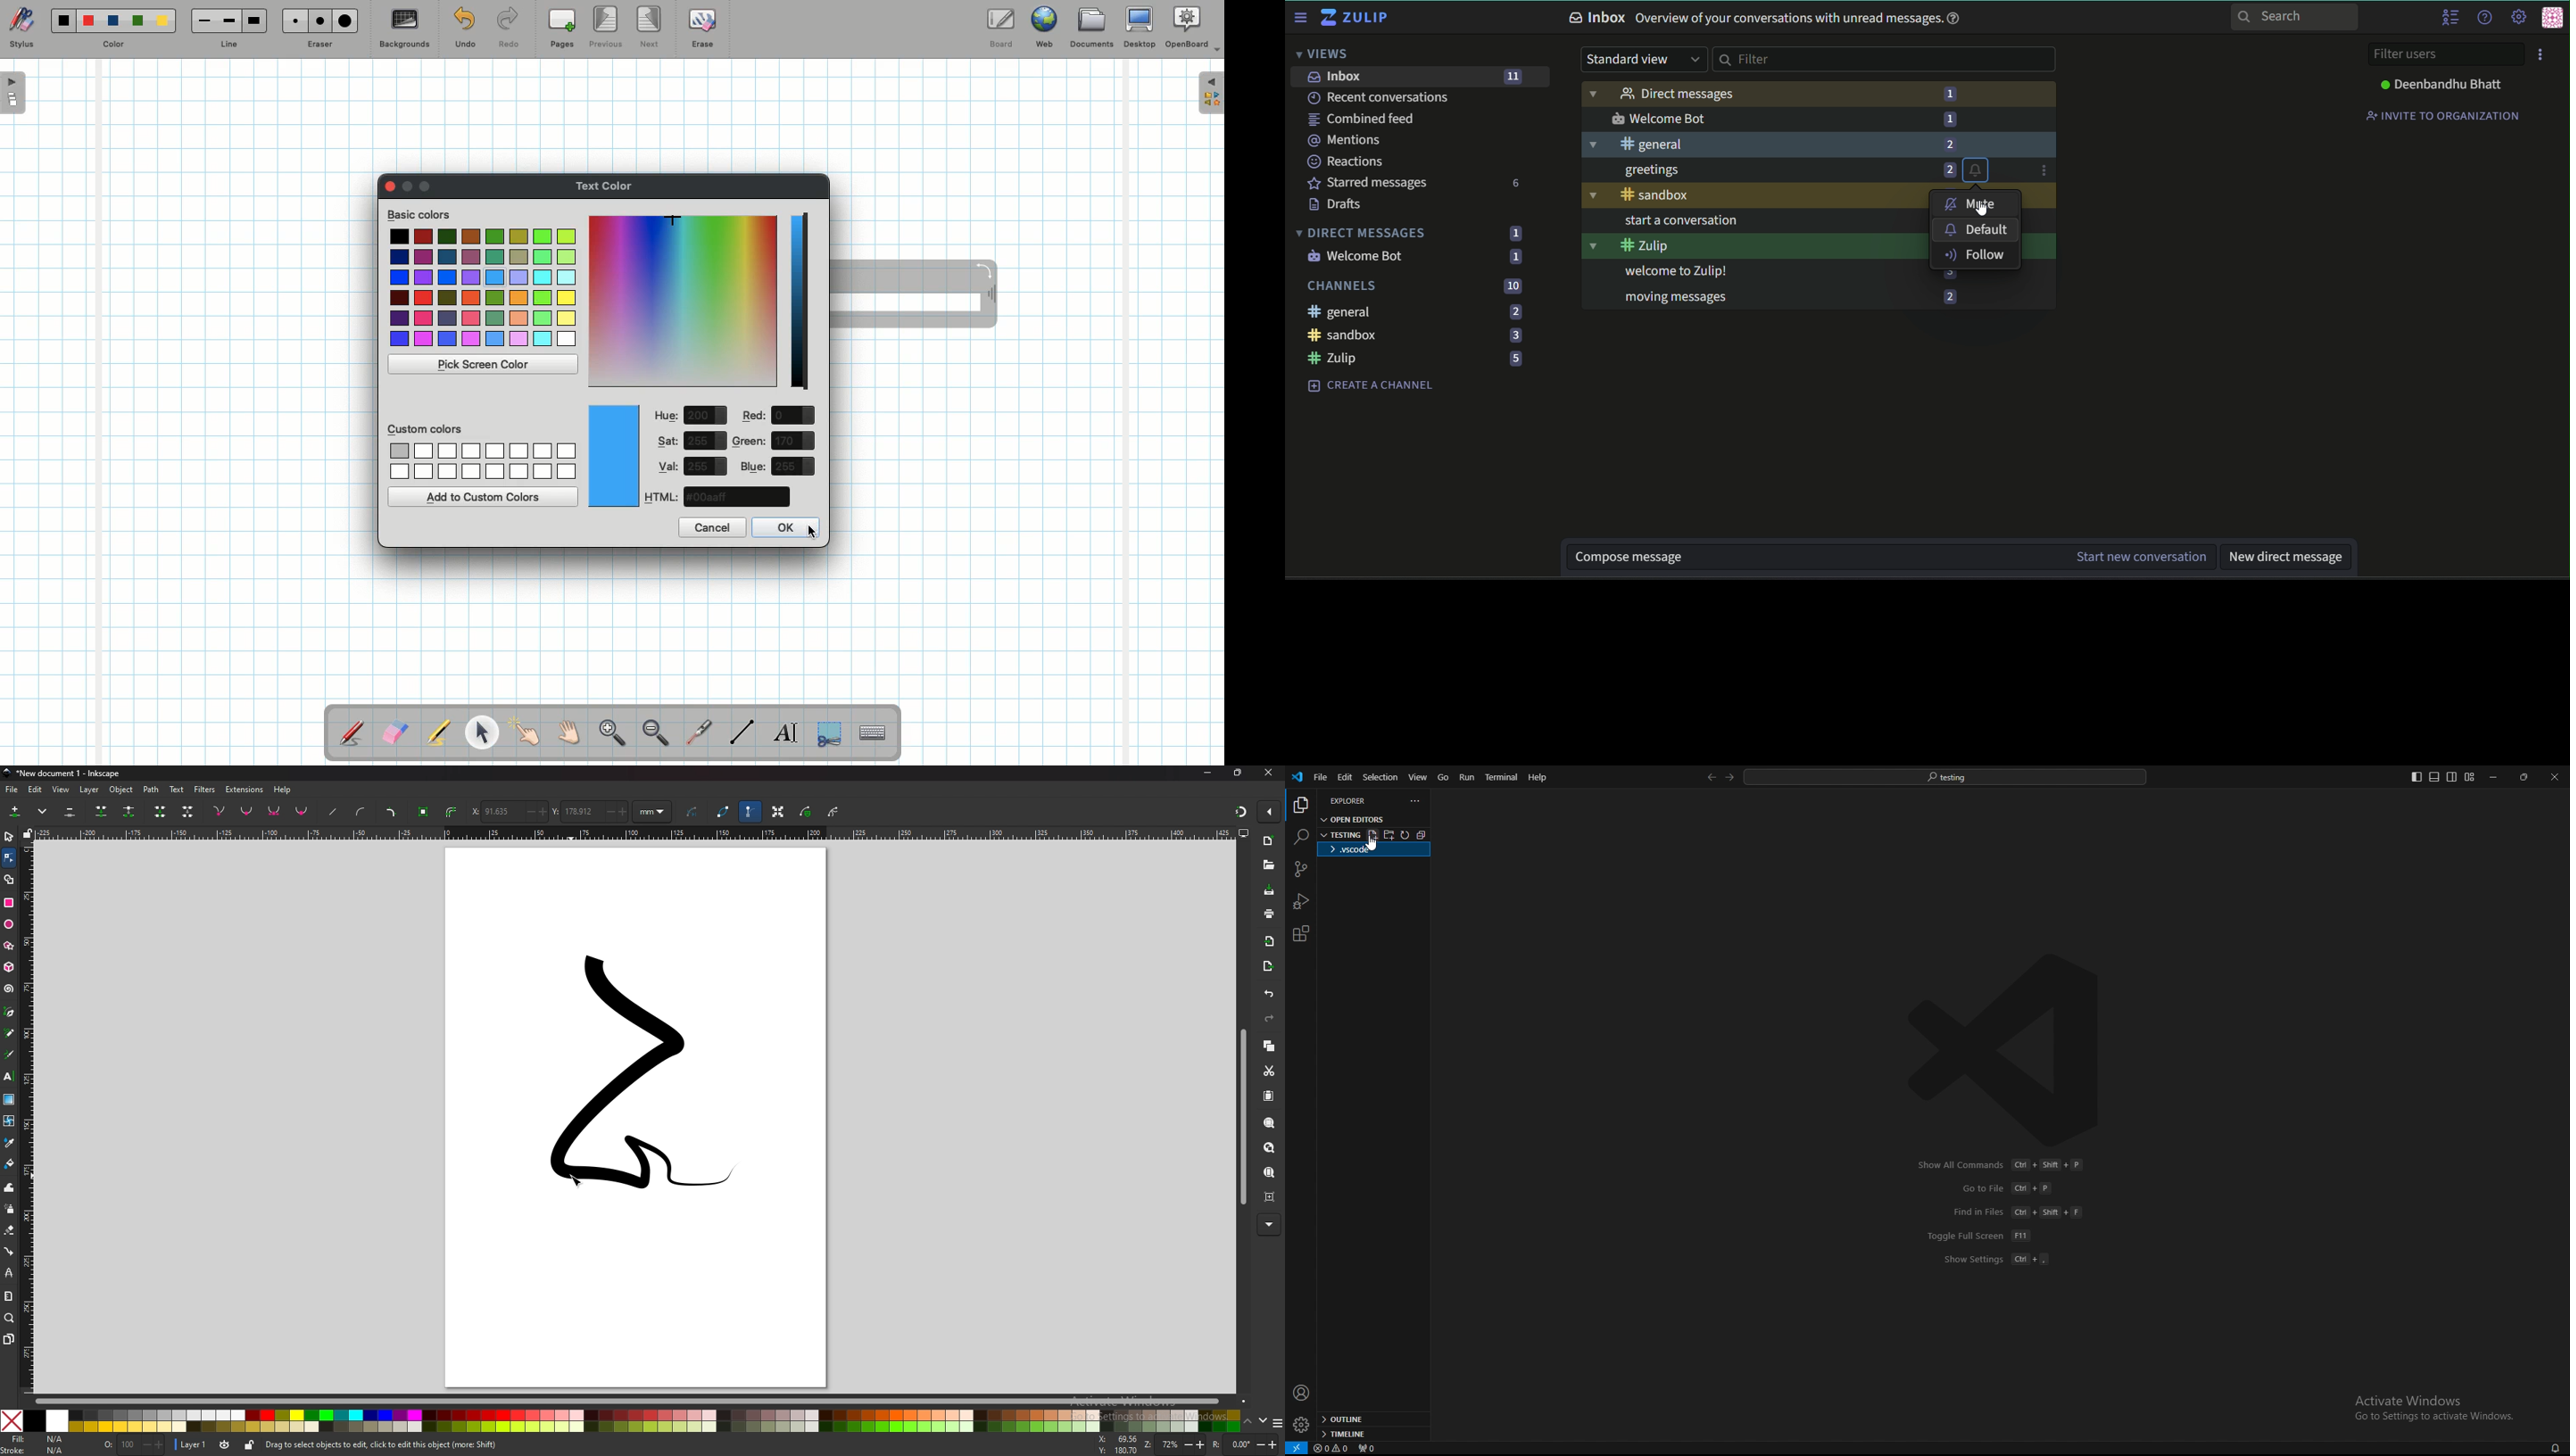 The image size is (2576, 1456). Describe the element at coordinates (248, 812) in the screenshot. I see `smooth` at that location.